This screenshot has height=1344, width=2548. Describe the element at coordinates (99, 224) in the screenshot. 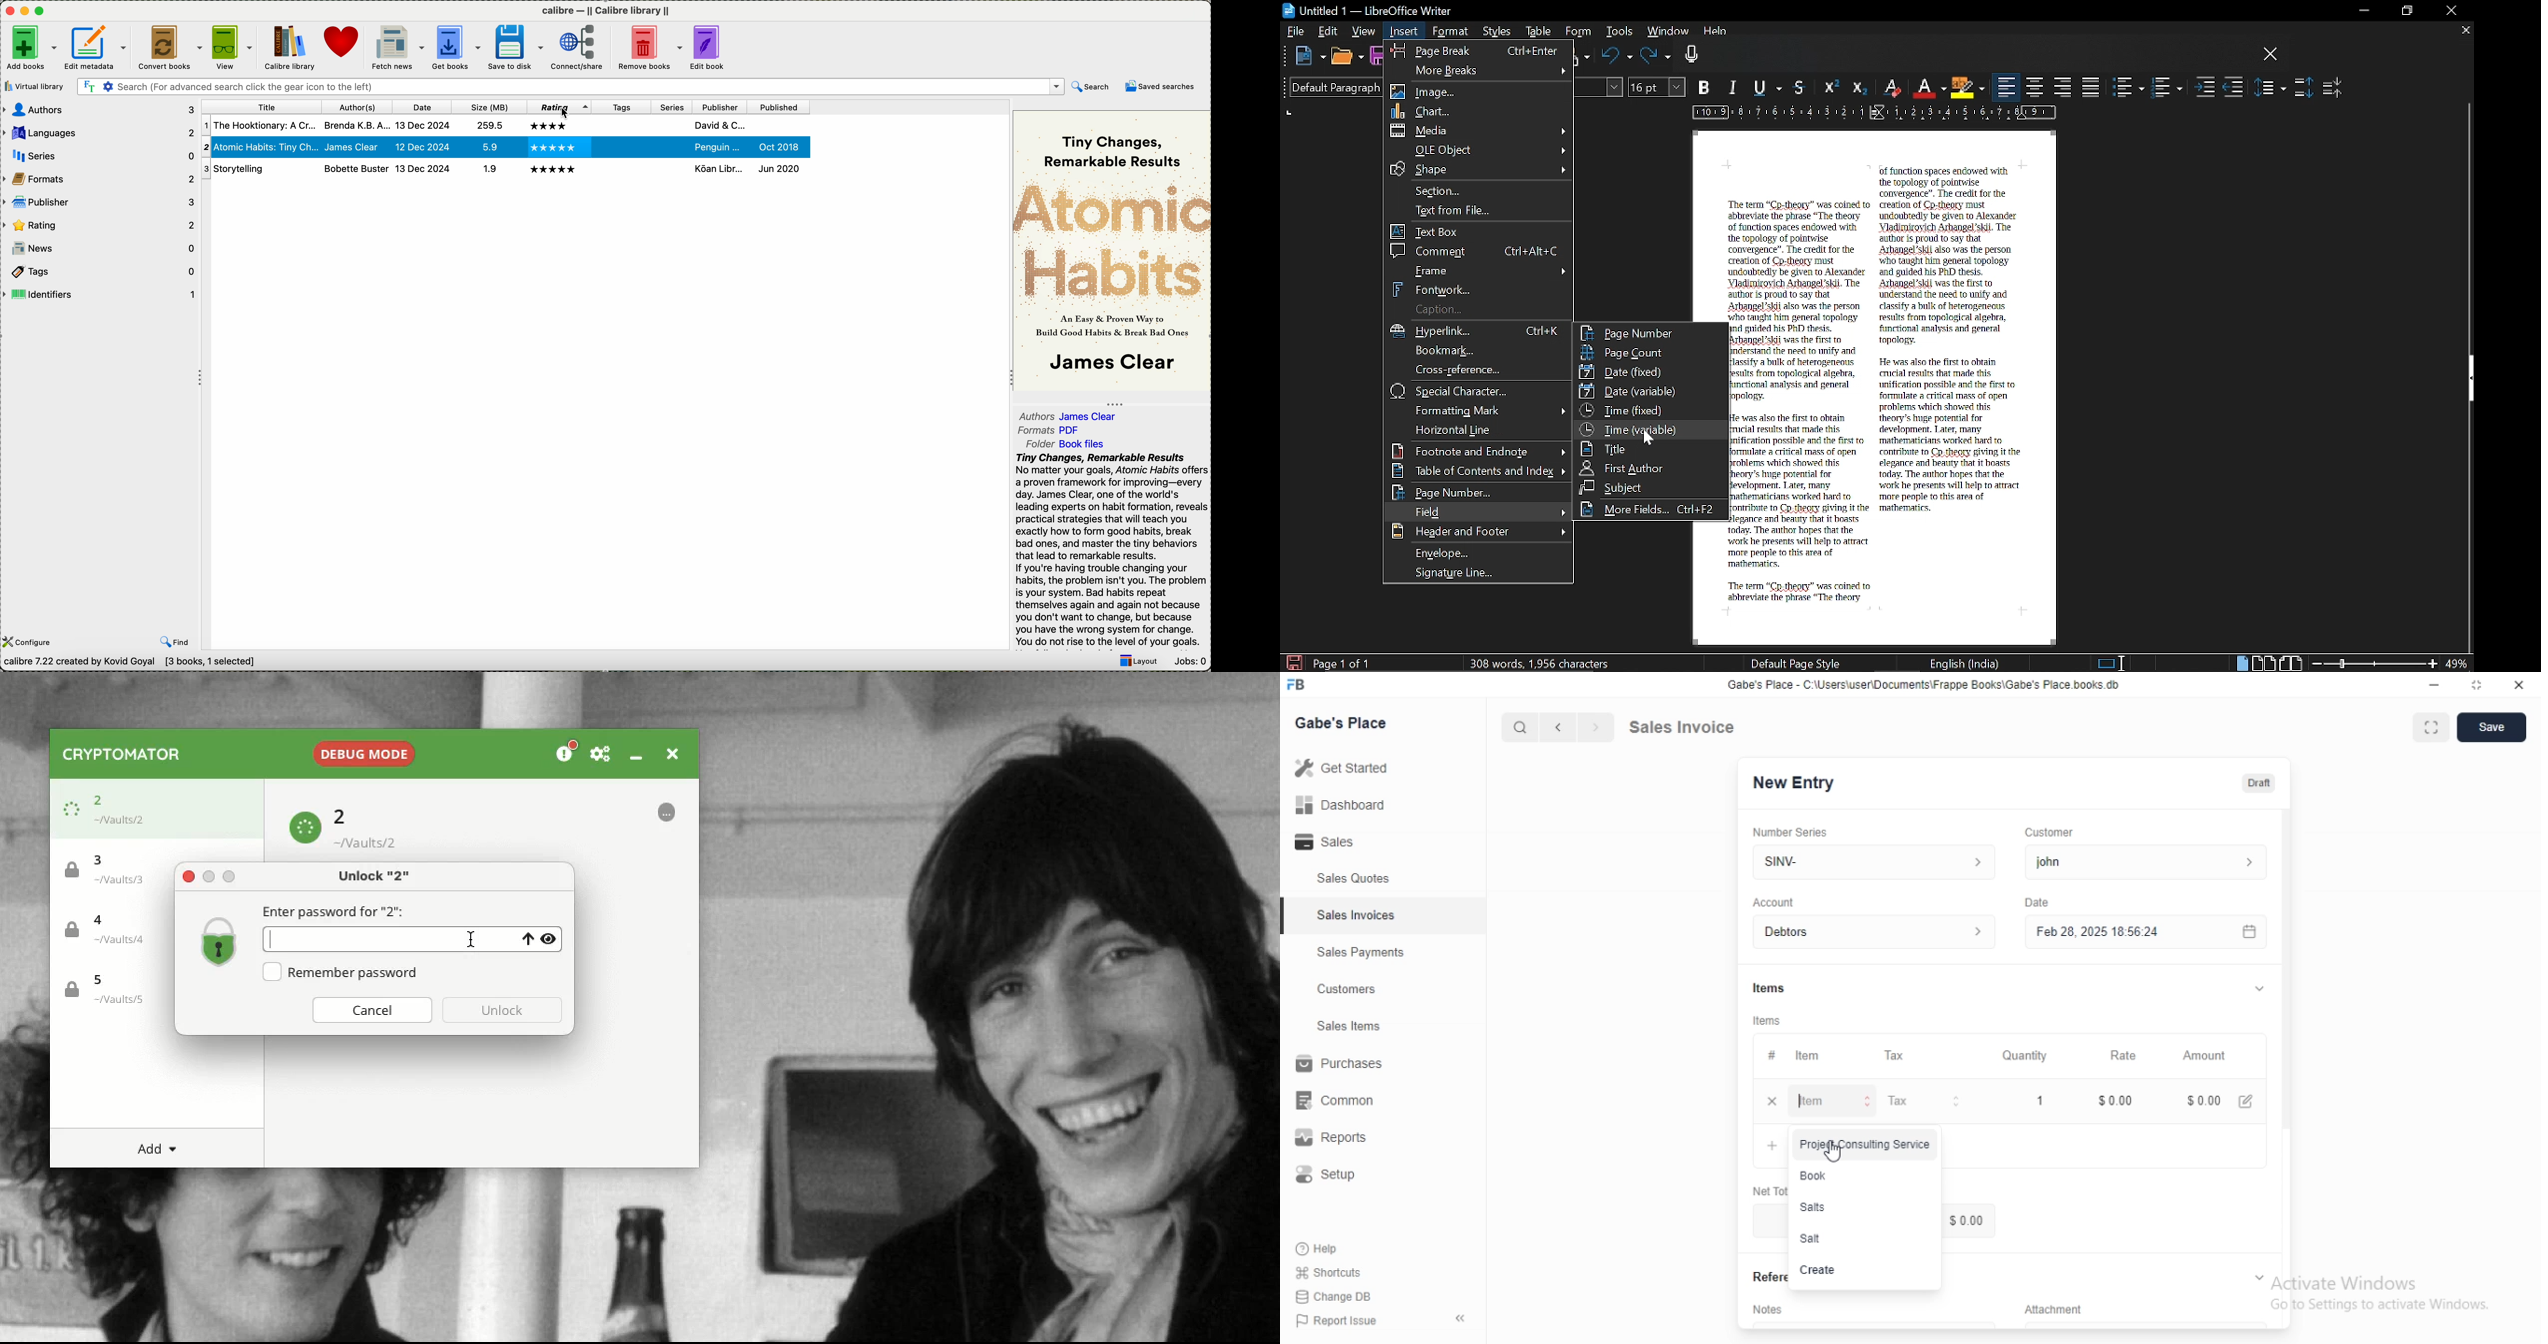

I see `rating` at that location.